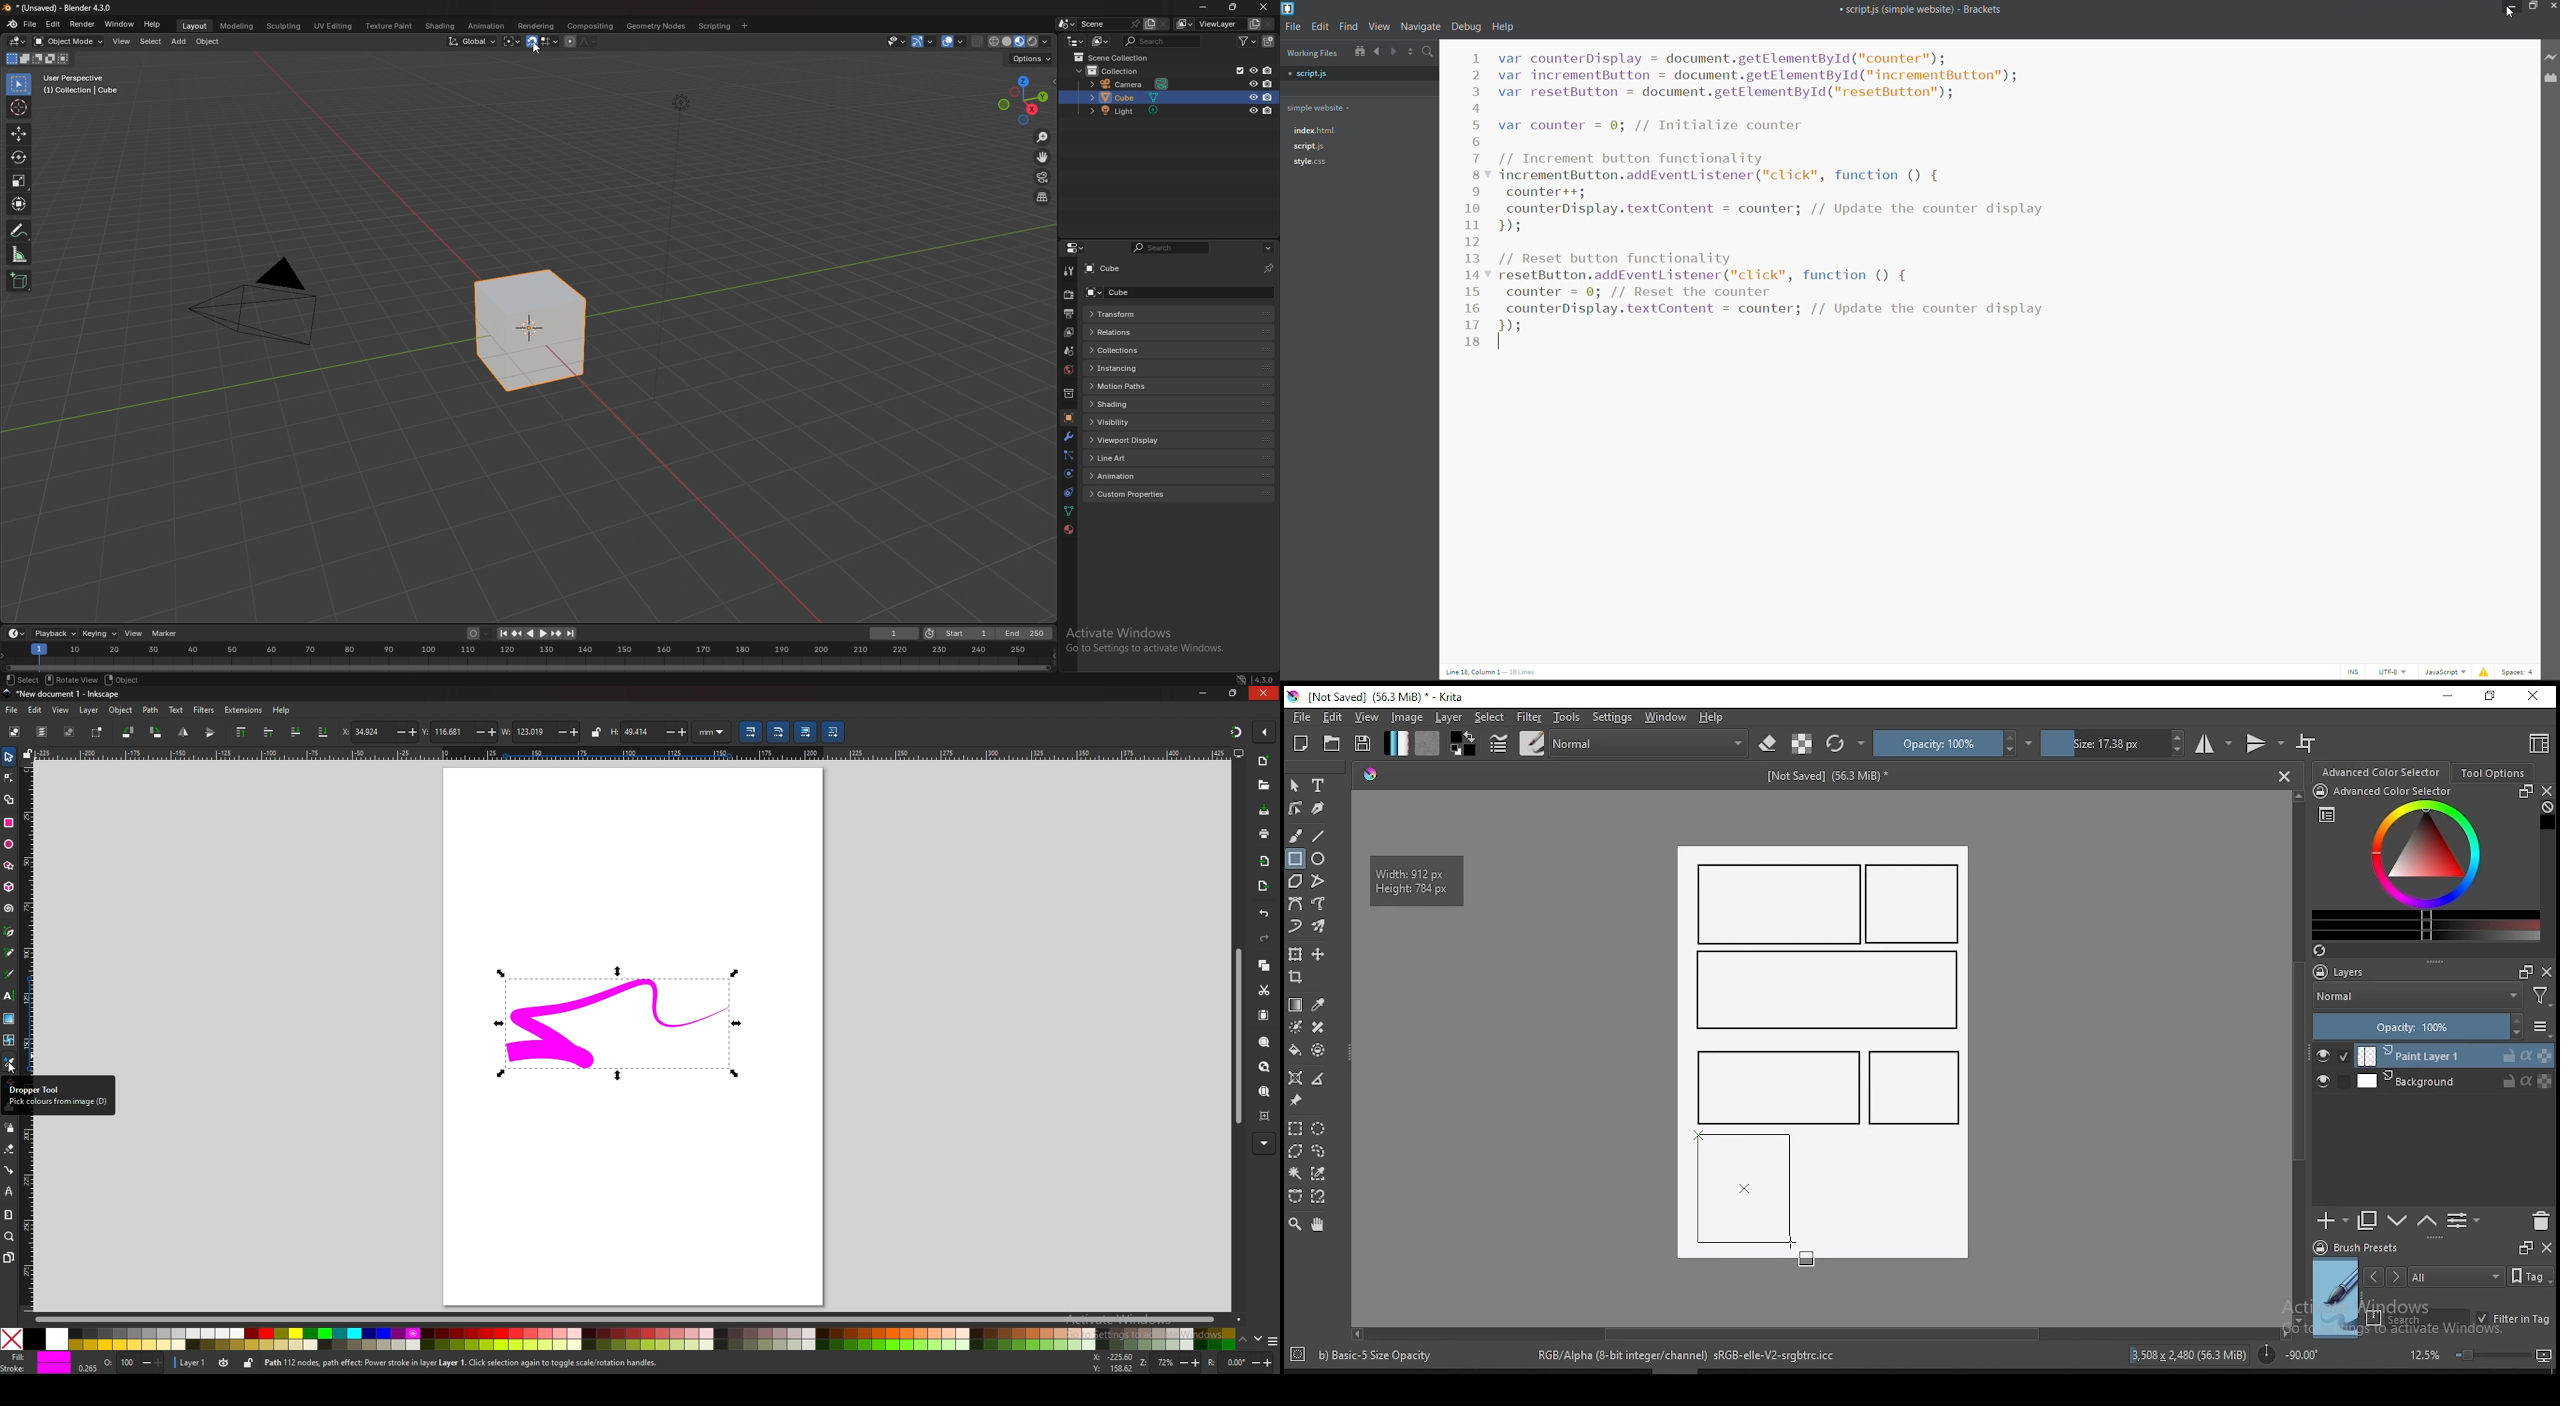 This screenshot has height=1428, width=2576. What do you see at coordinates (2546, 791) in the screenshot?
I see `close docker` at bounding box center [2546, 791].